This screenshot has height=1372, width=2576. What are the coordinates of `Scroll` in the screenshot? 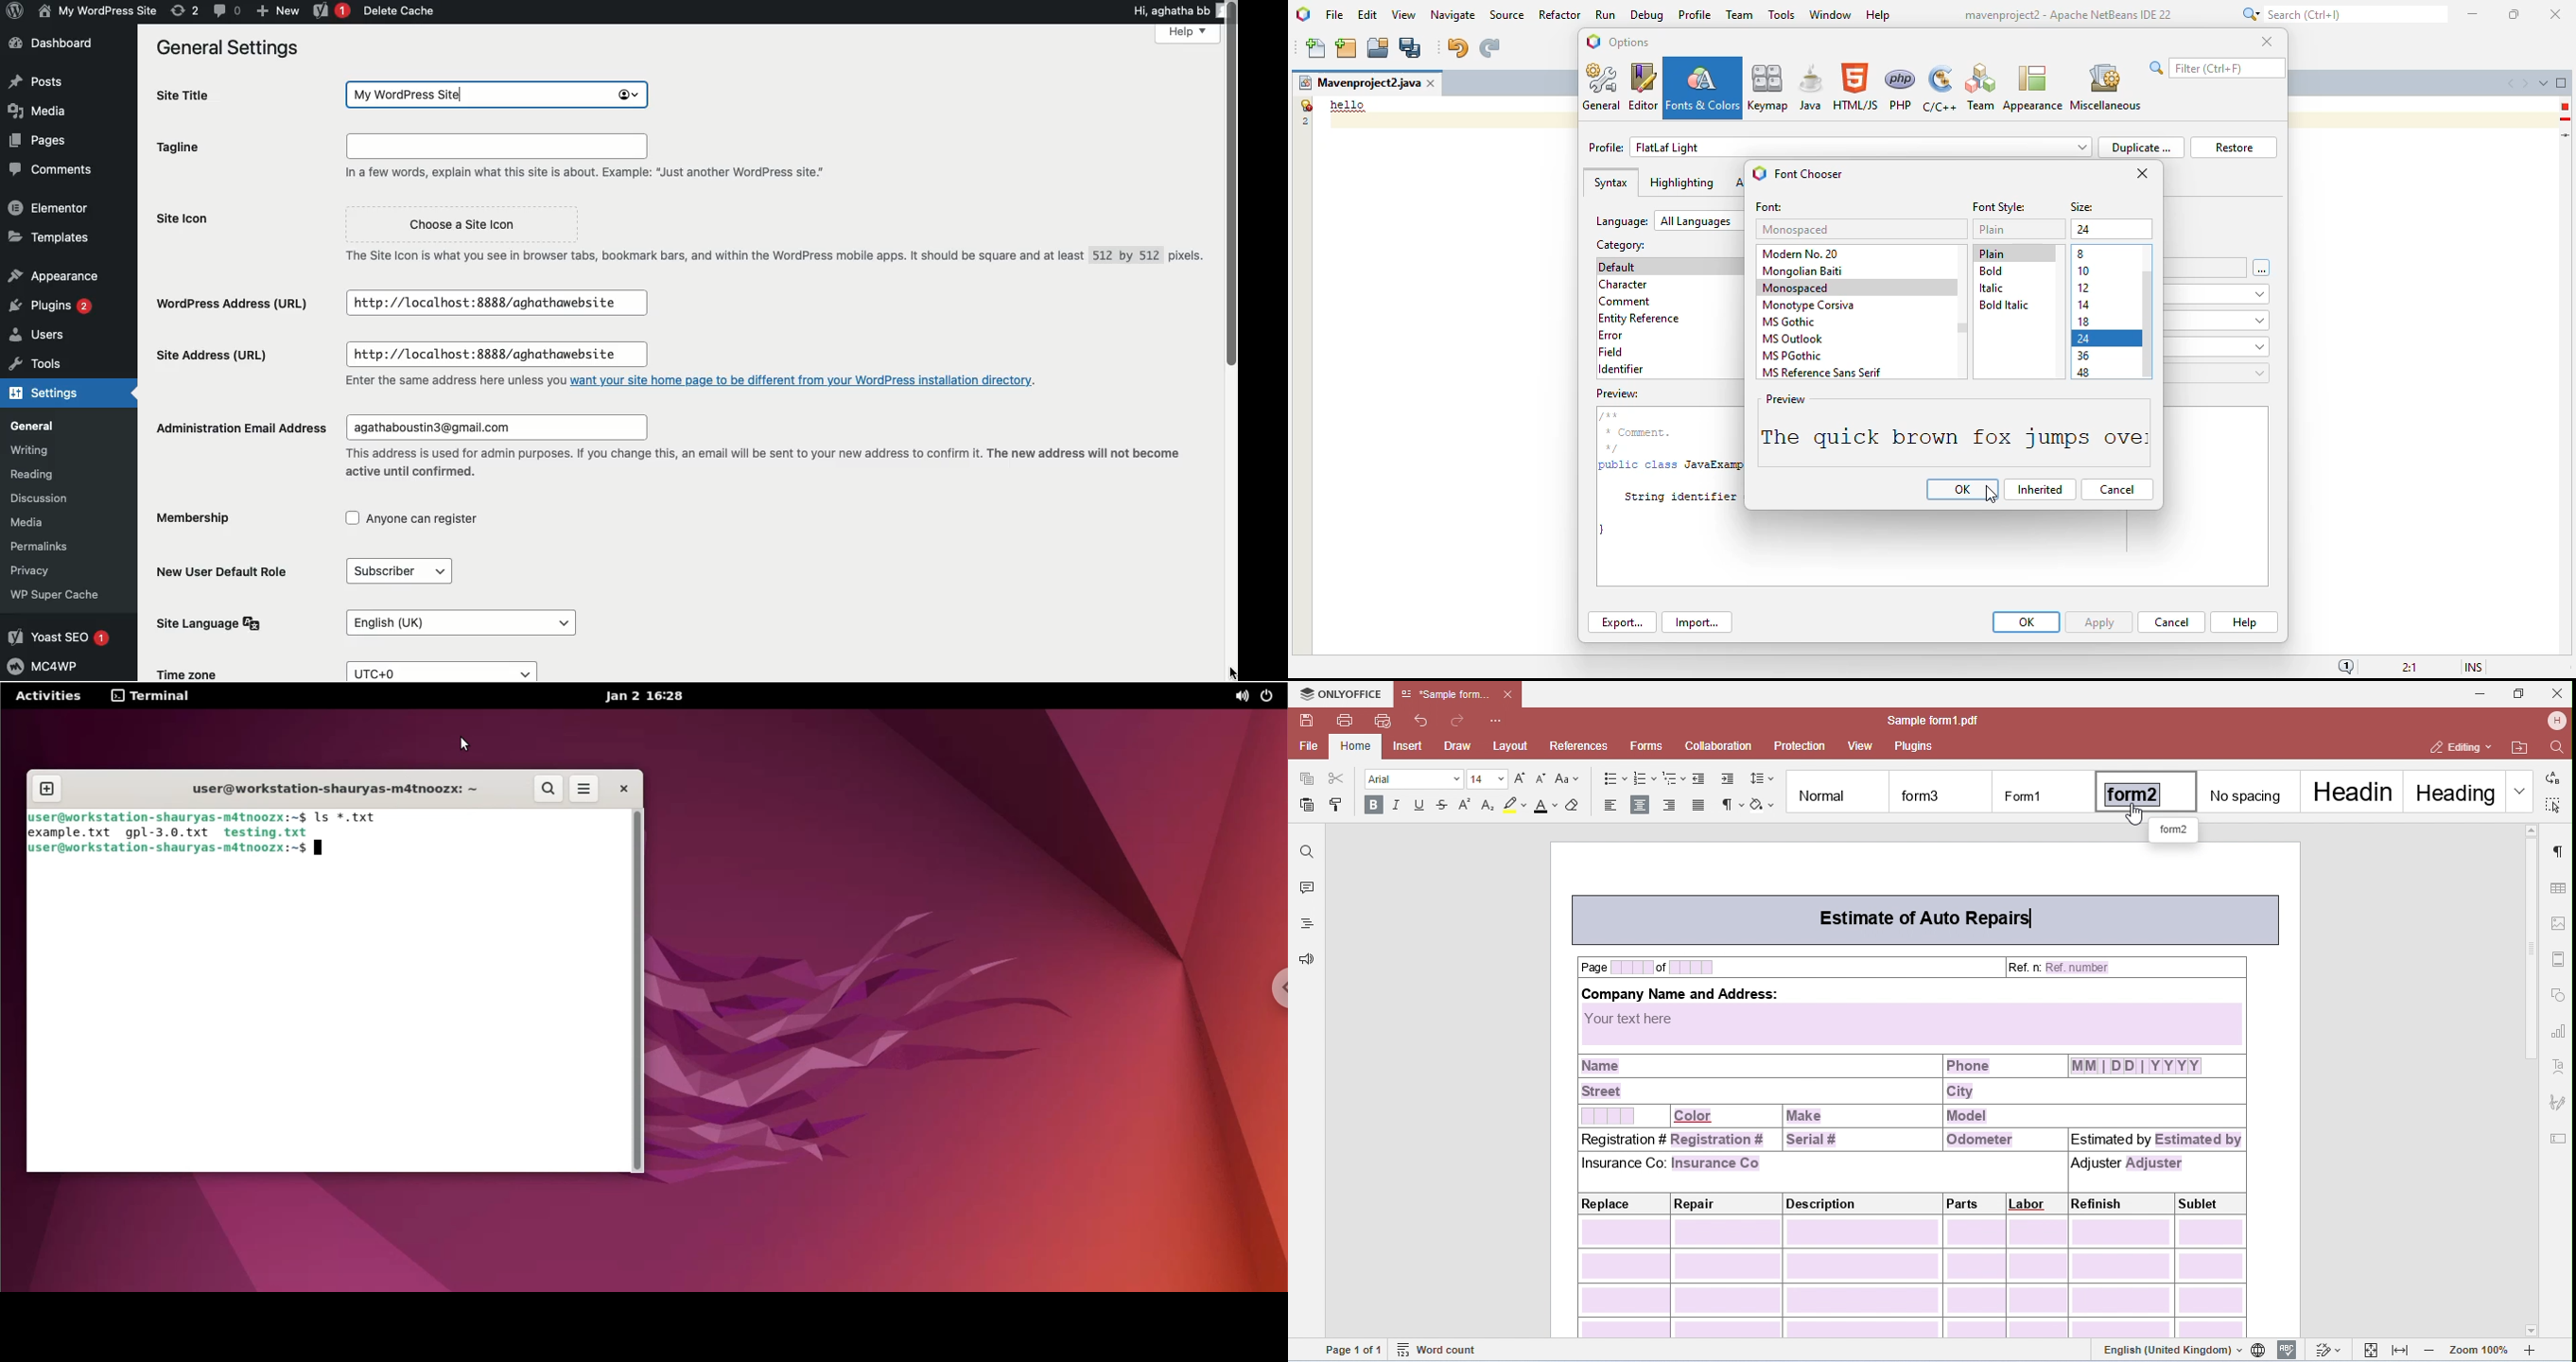 It's located at (1229, 341).